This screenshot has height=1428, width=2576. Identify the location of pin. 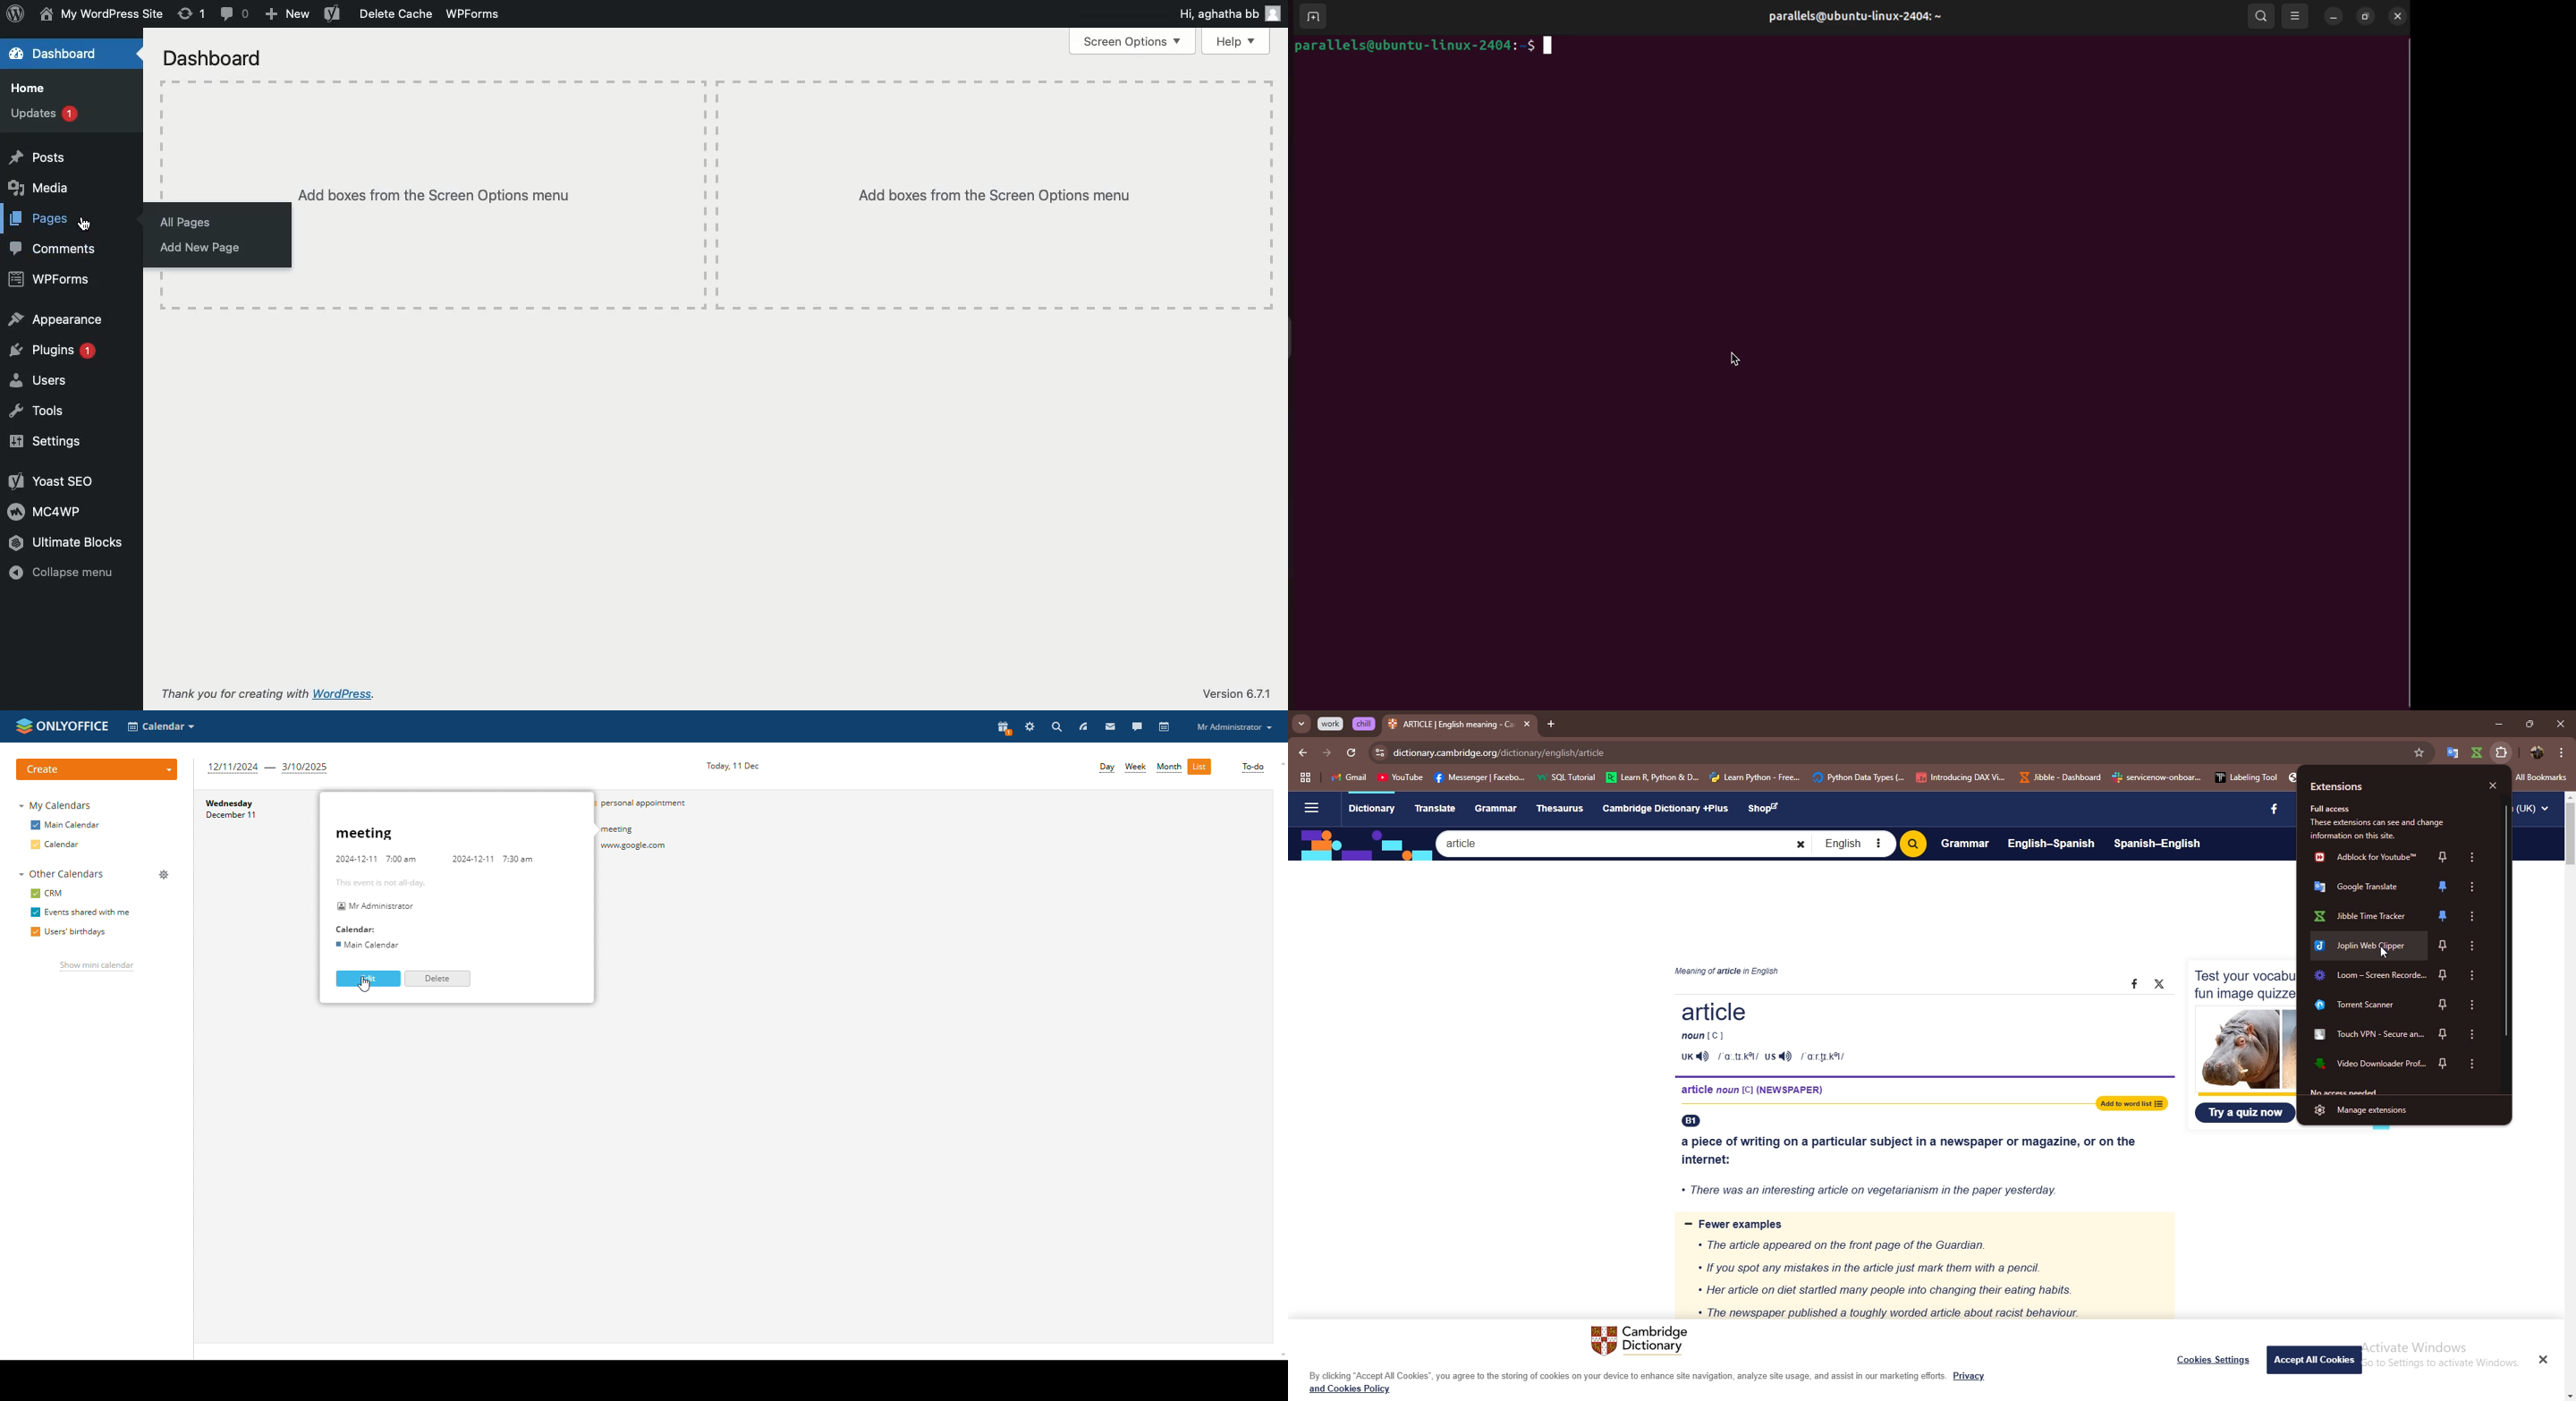
(2445, 1036).